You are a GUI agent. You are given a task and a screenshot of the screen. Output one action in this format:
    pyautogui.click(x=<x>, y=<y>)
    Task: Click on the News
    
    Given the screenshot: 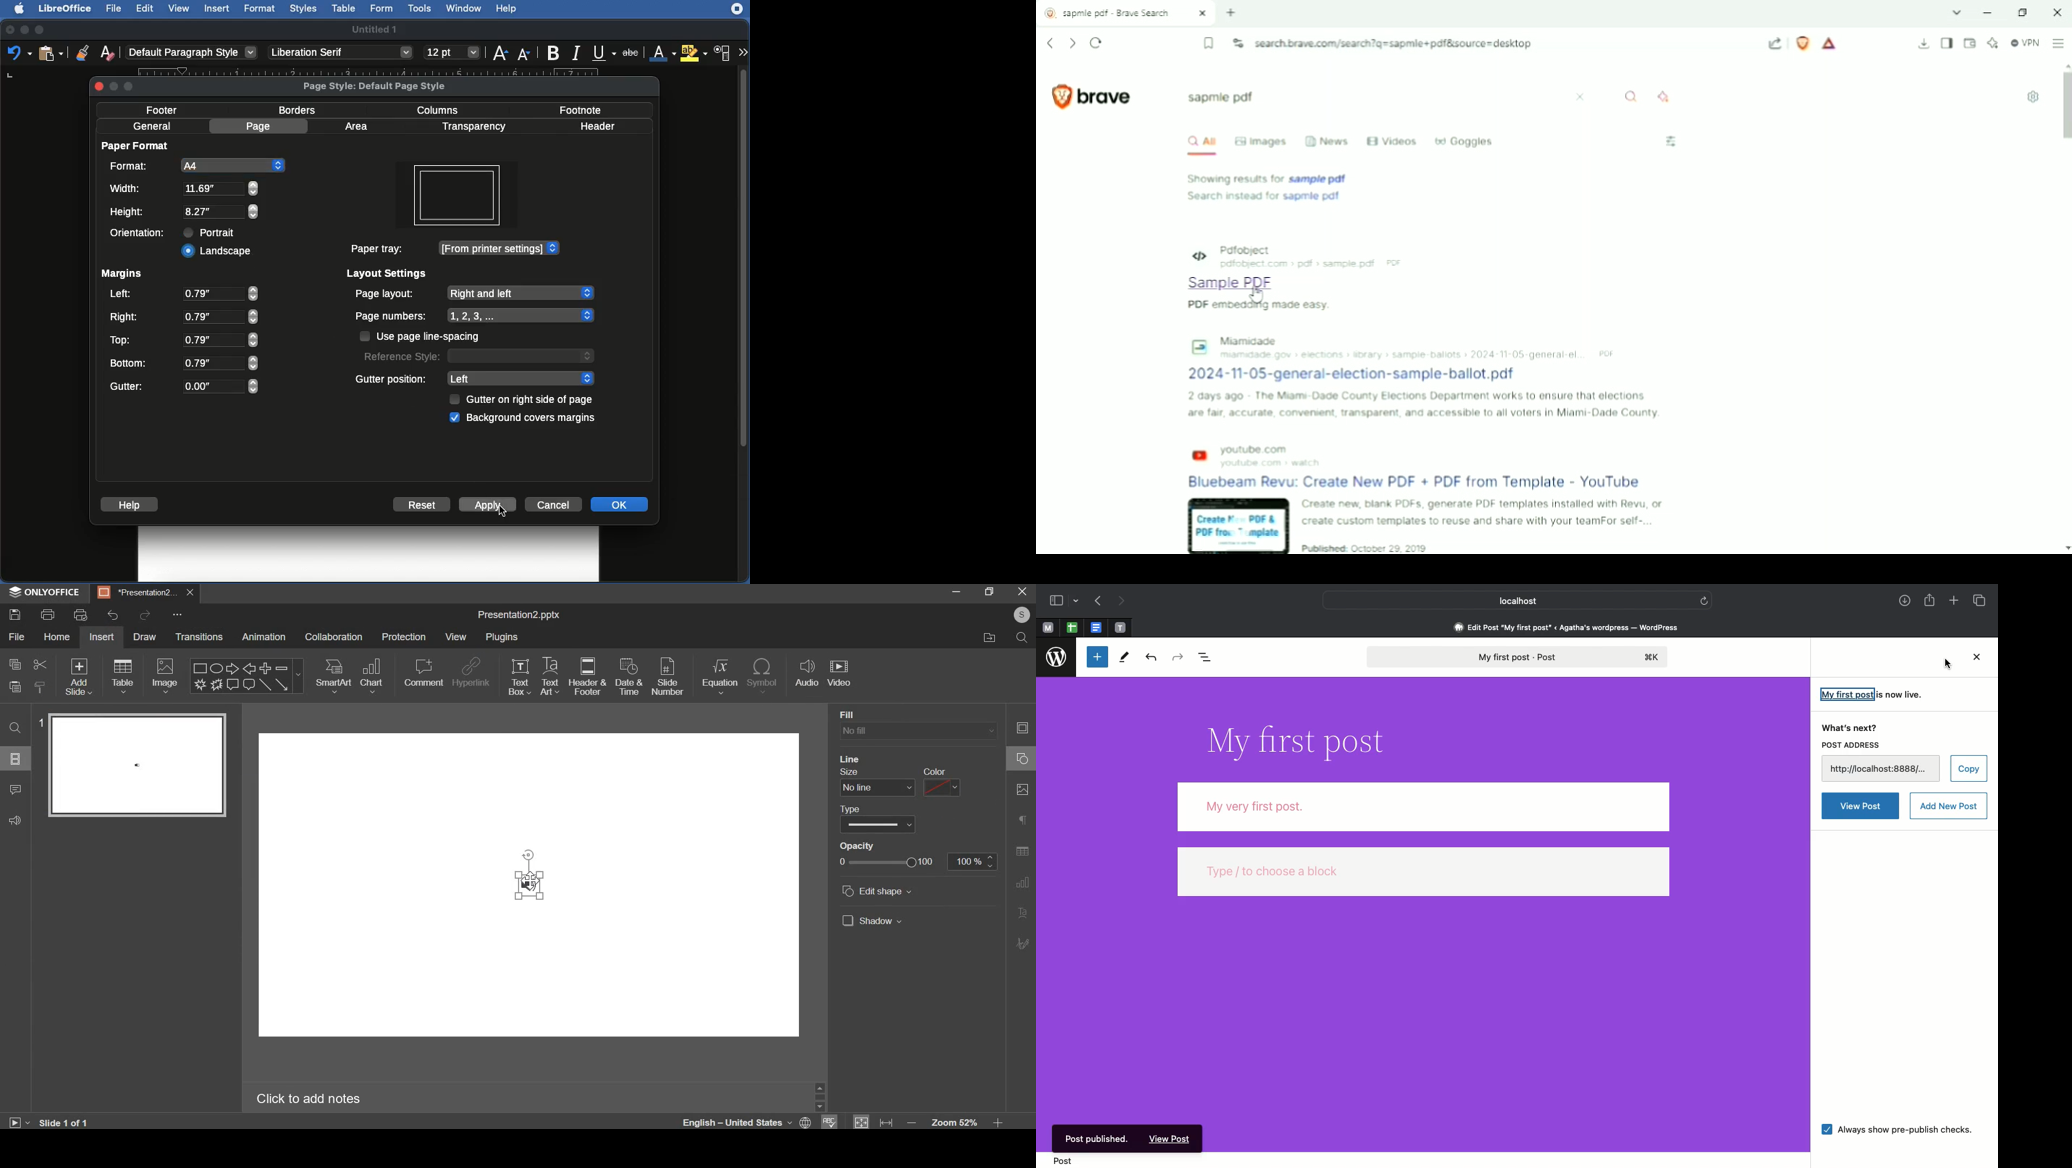 What is the action you would take?
    pyautogui.click(x=1326, y=139)
    